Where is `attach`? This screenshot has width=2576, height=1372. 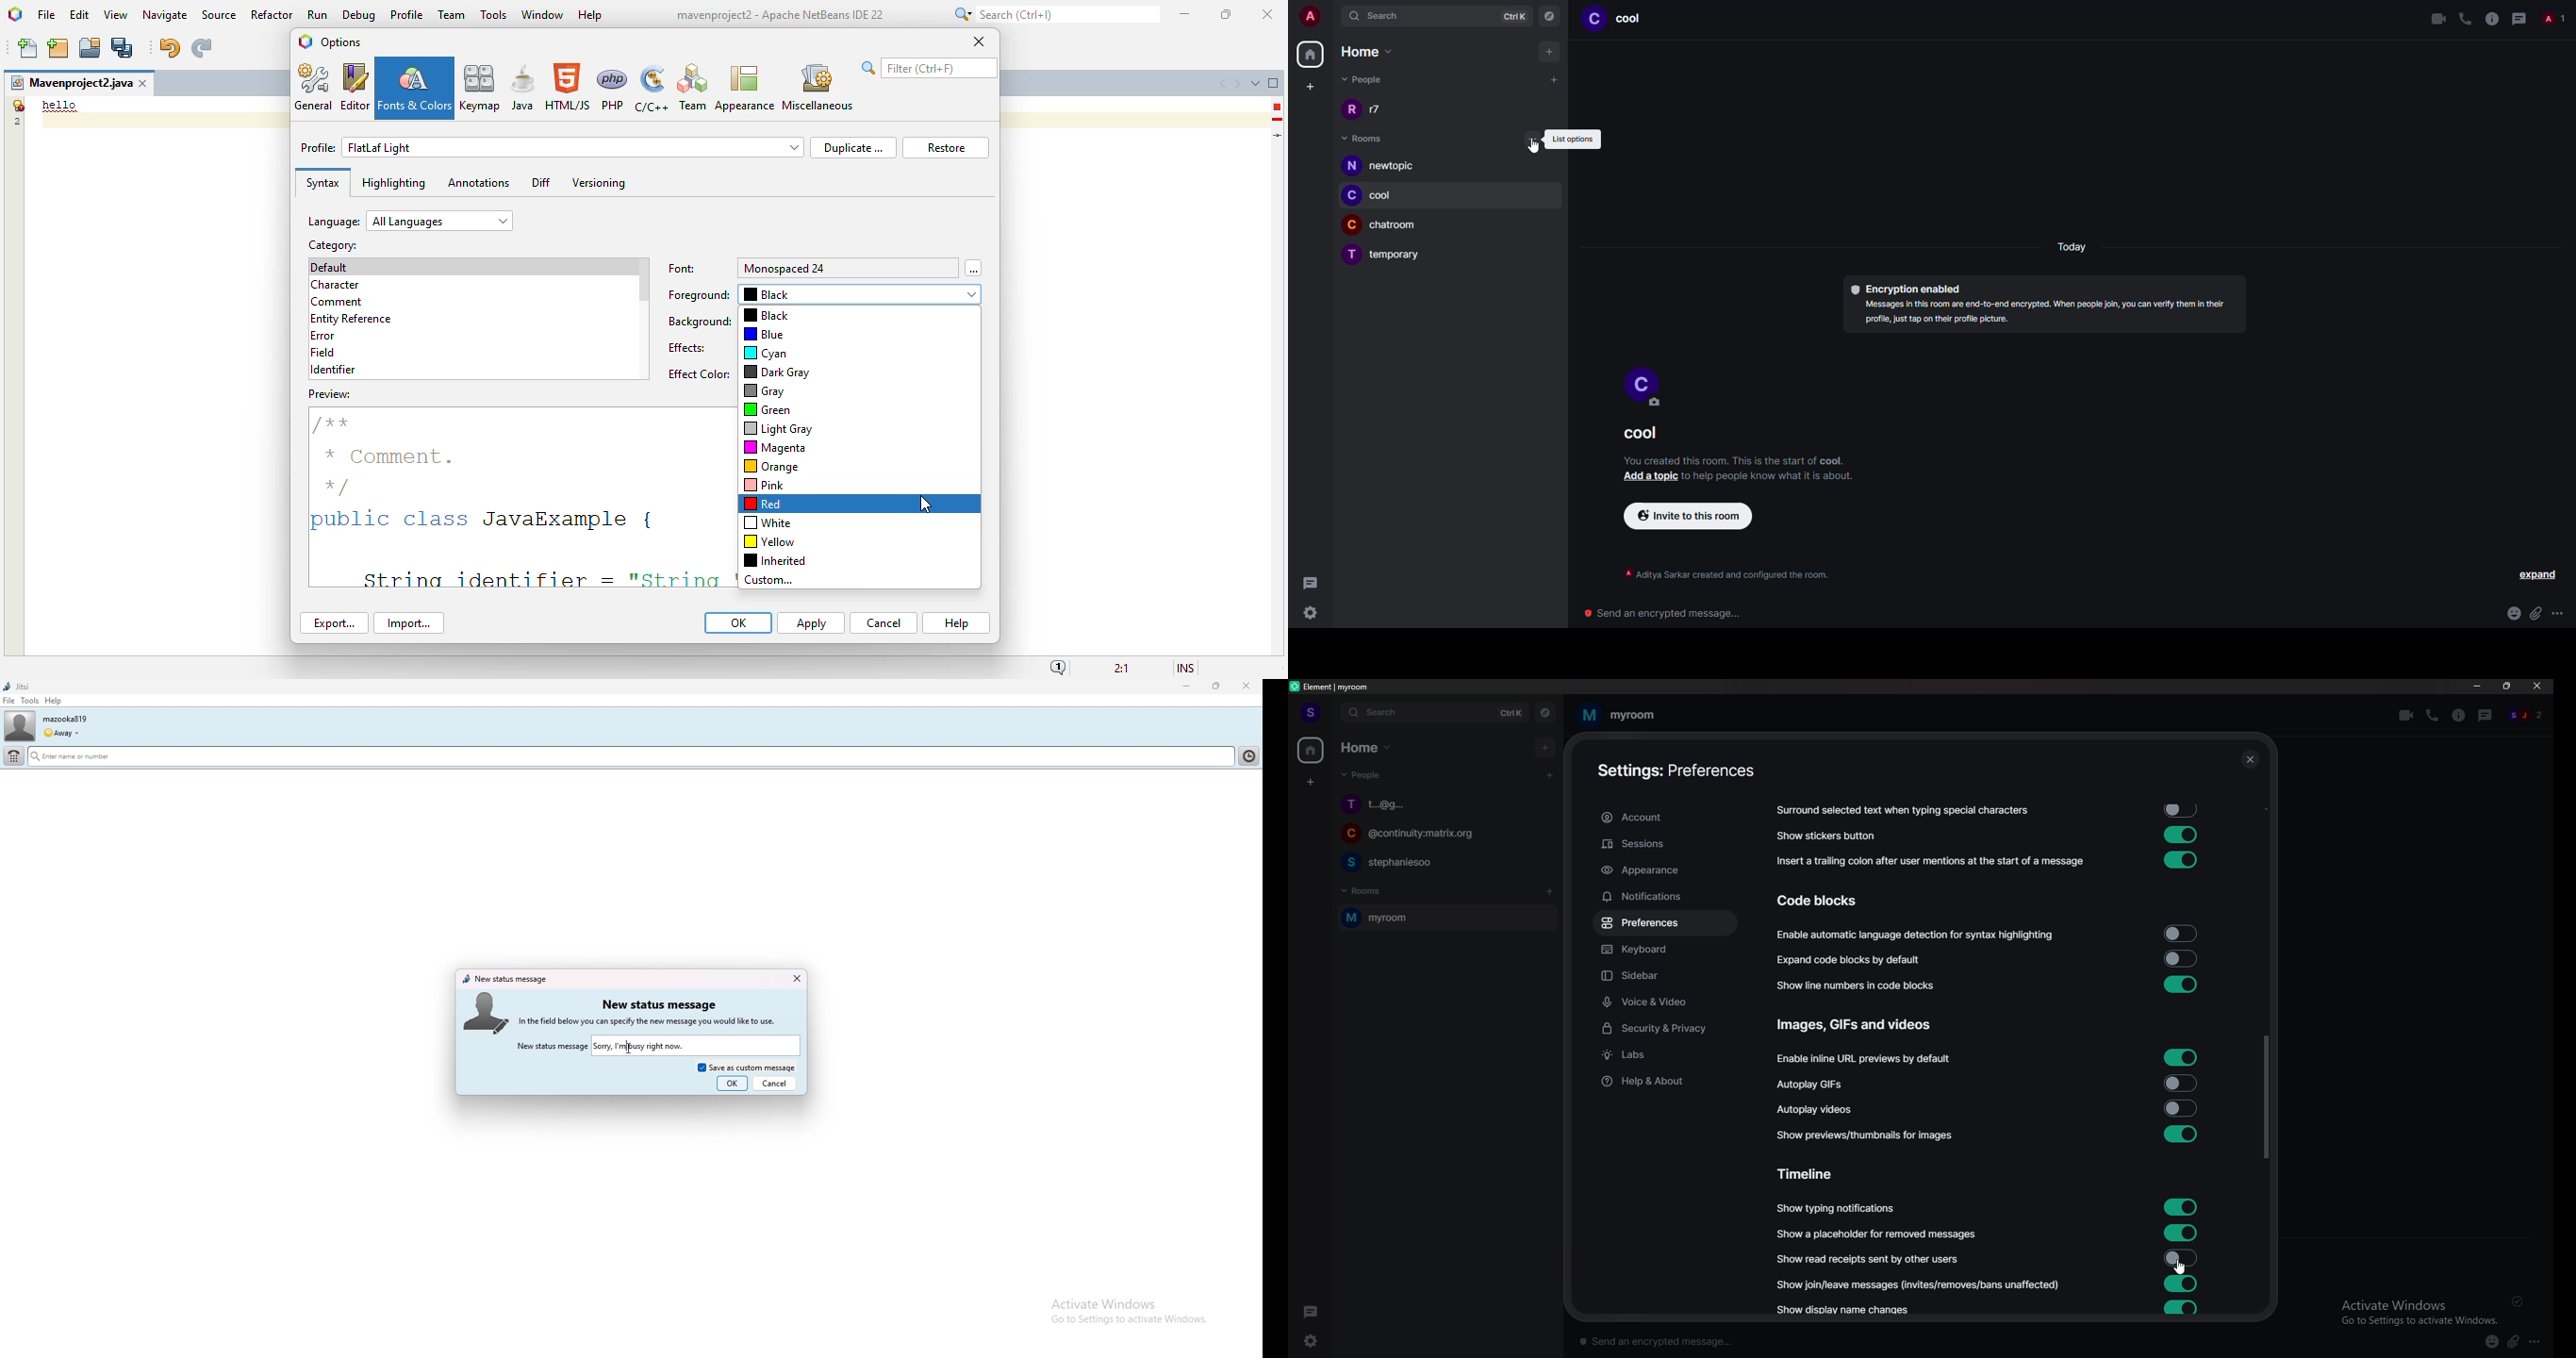 attach is located at coordinates (2536, 614).